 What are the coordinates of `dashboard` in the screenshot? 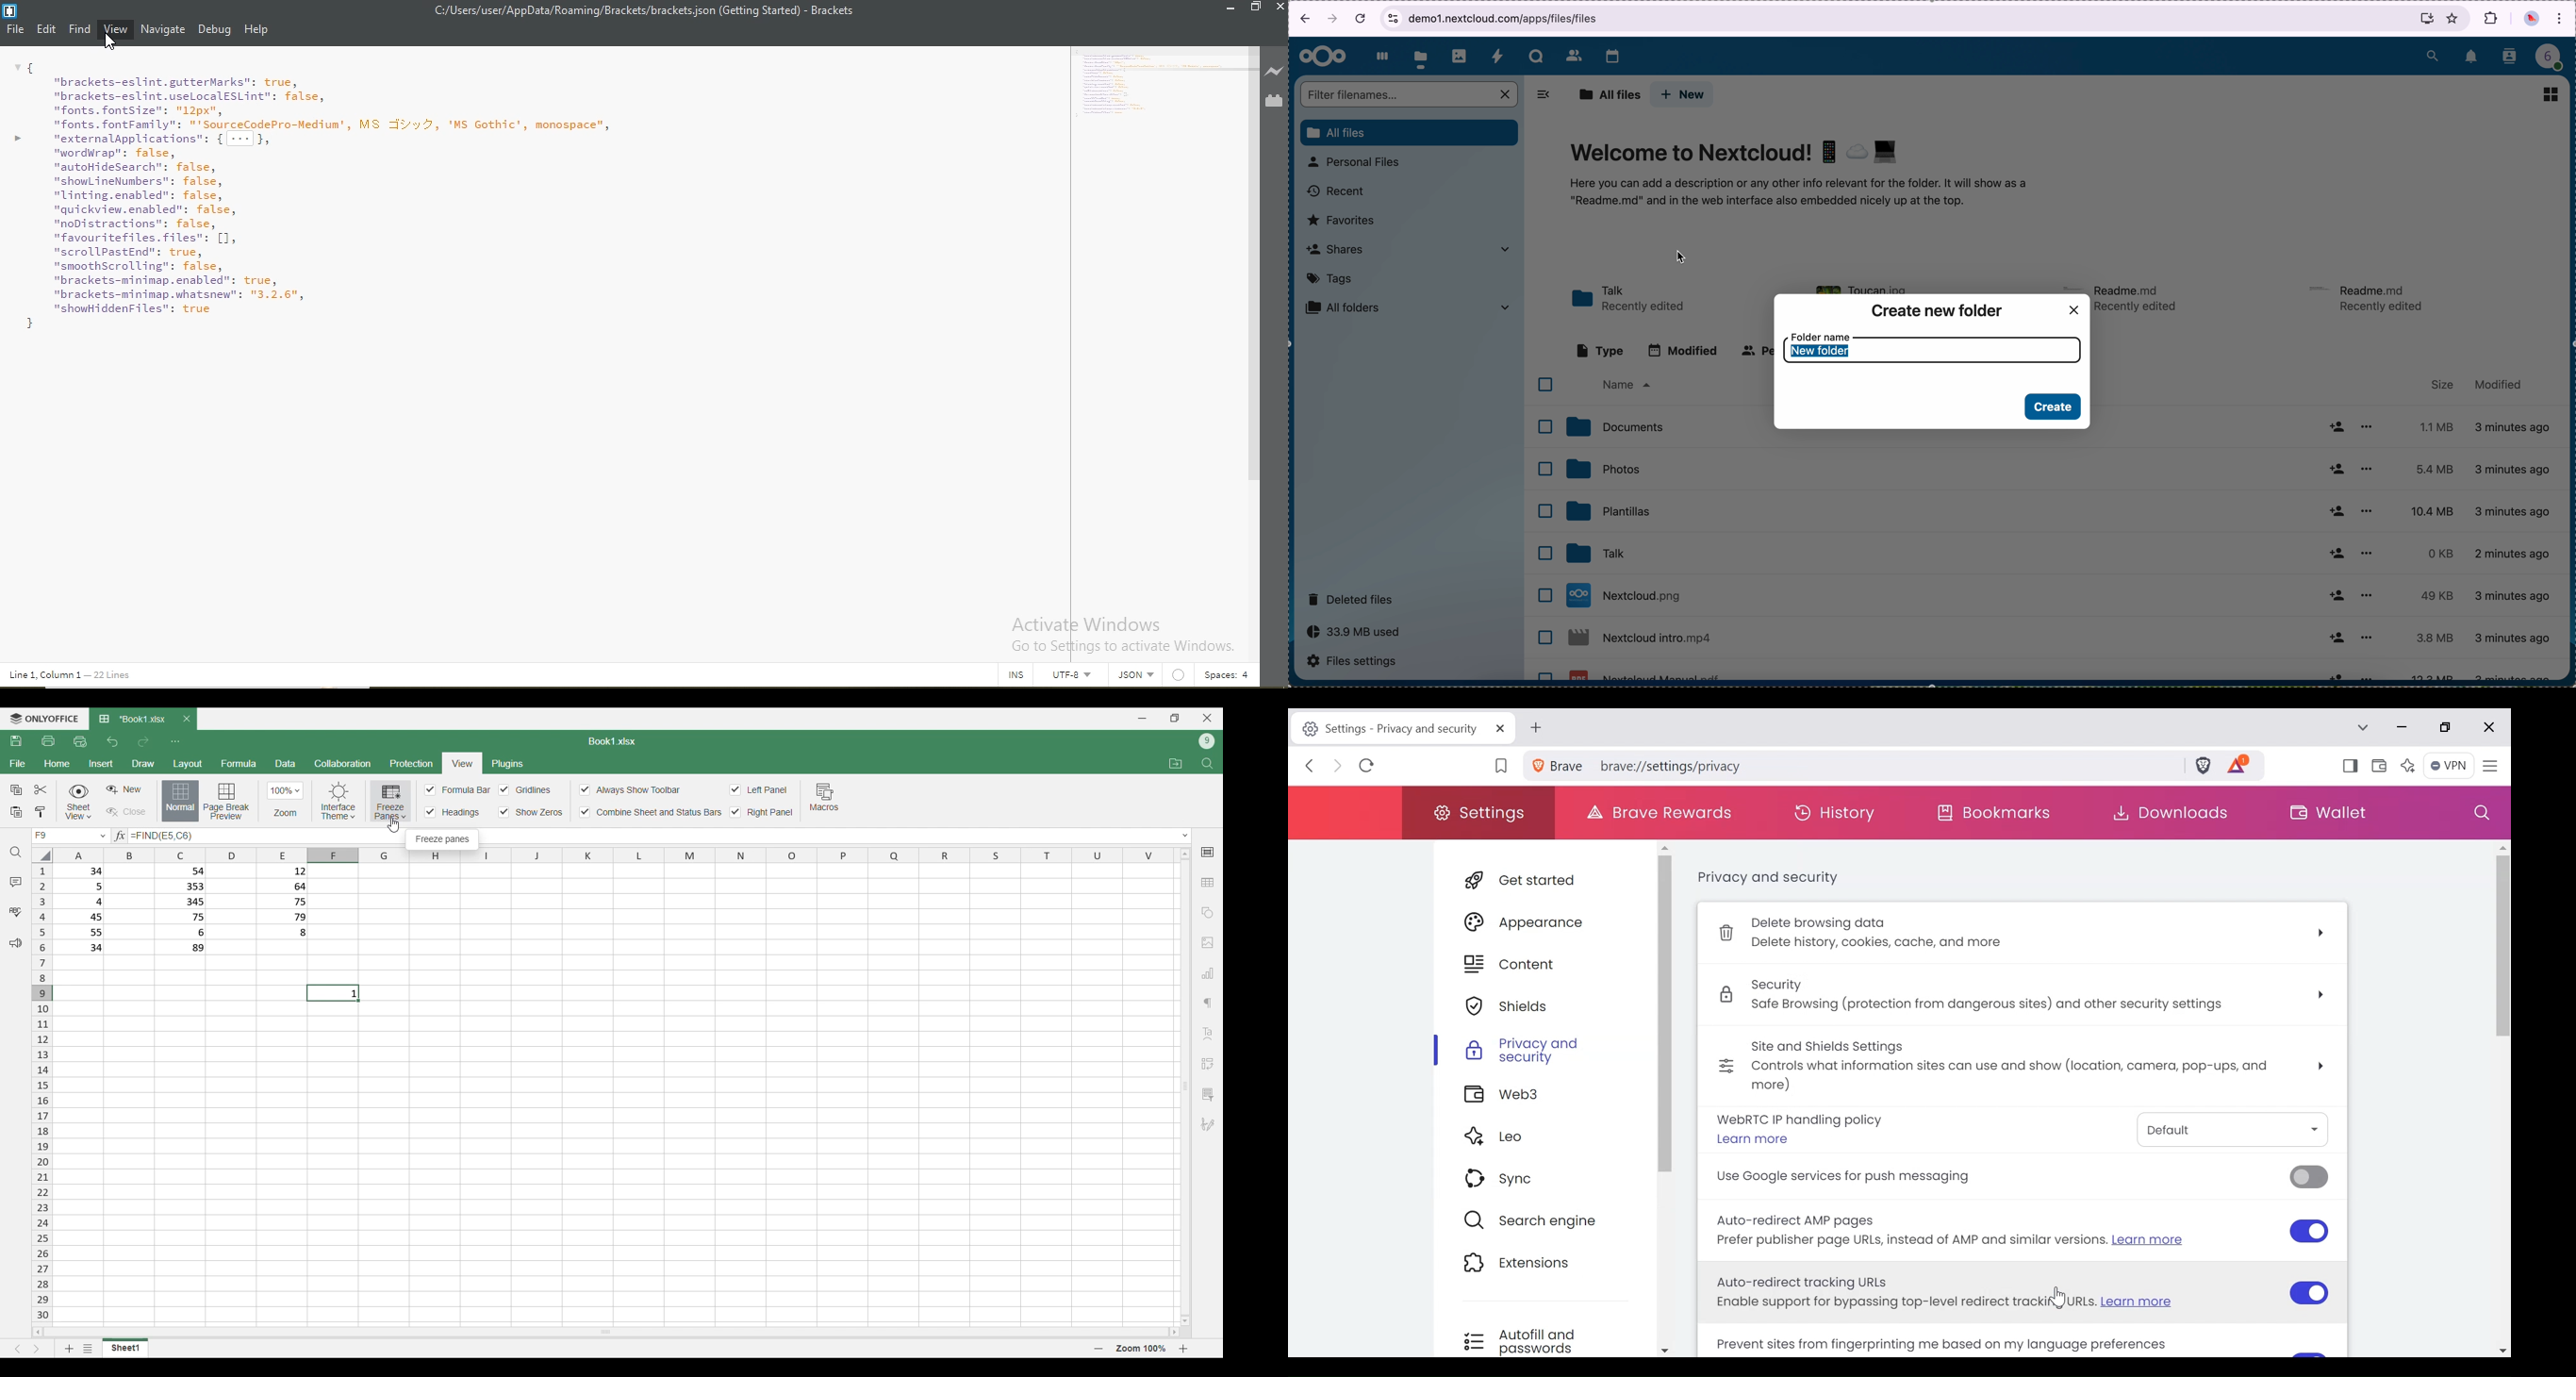 It's located at (1380, 56).